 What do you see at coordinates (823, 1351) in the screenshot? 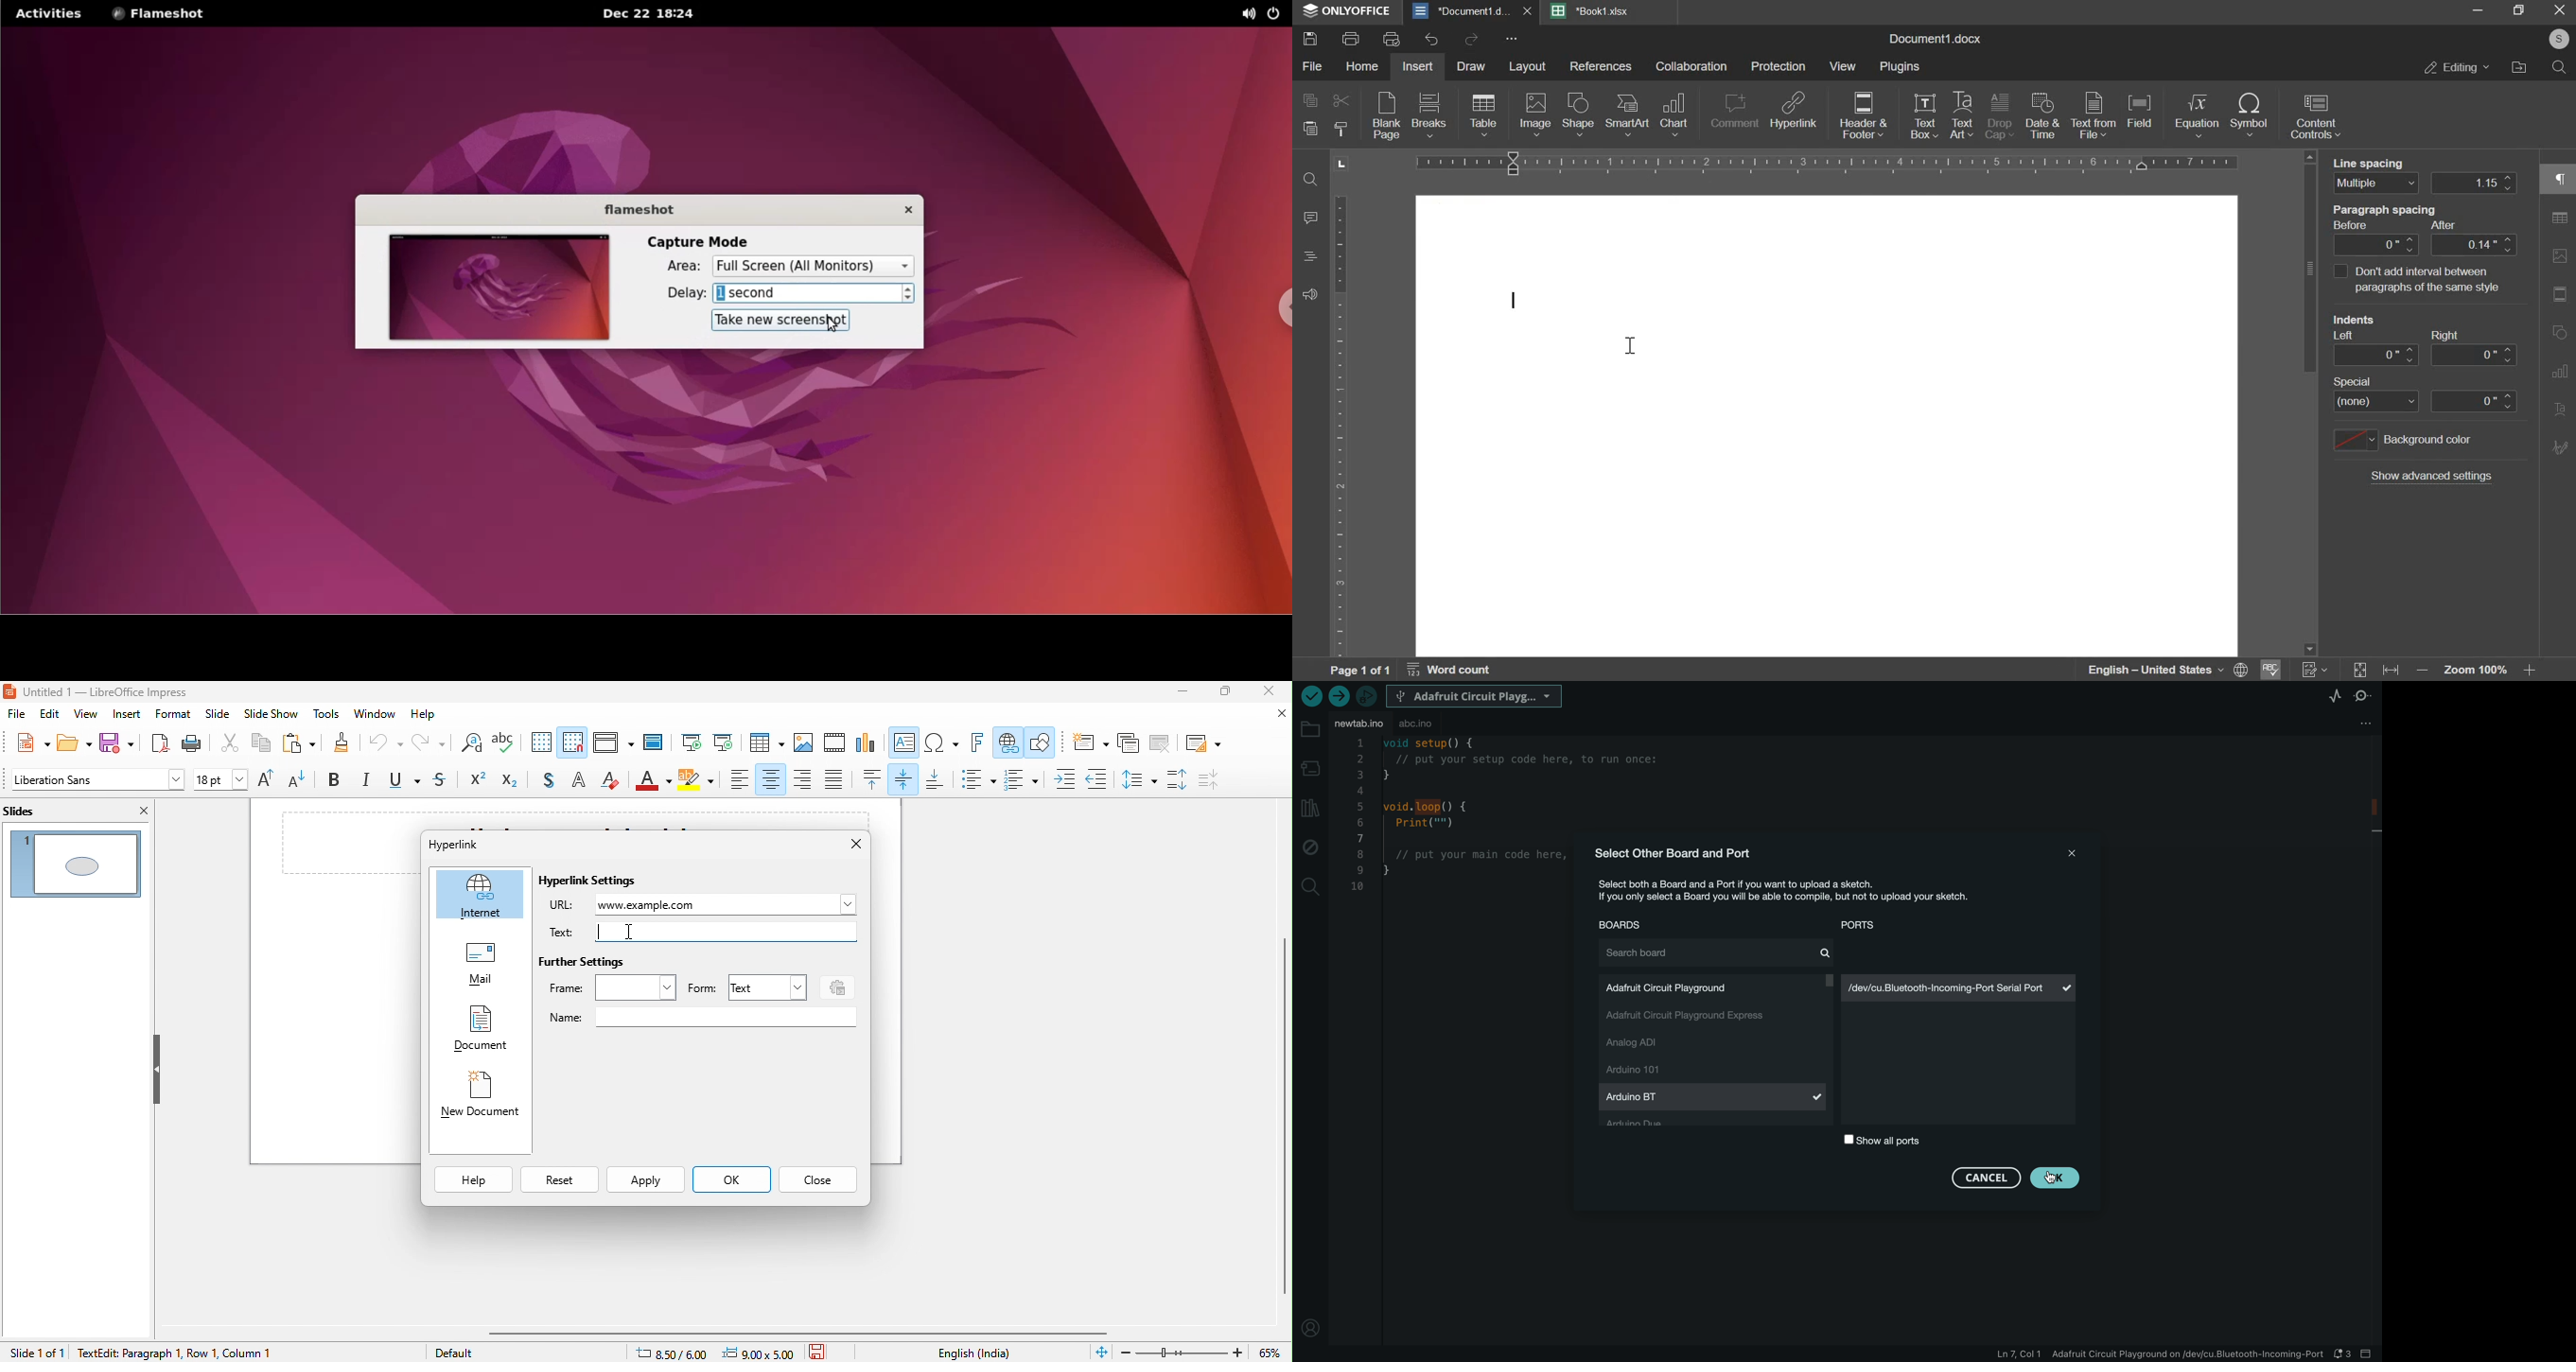
I see `save the document` at bounding box center [823, 1351].